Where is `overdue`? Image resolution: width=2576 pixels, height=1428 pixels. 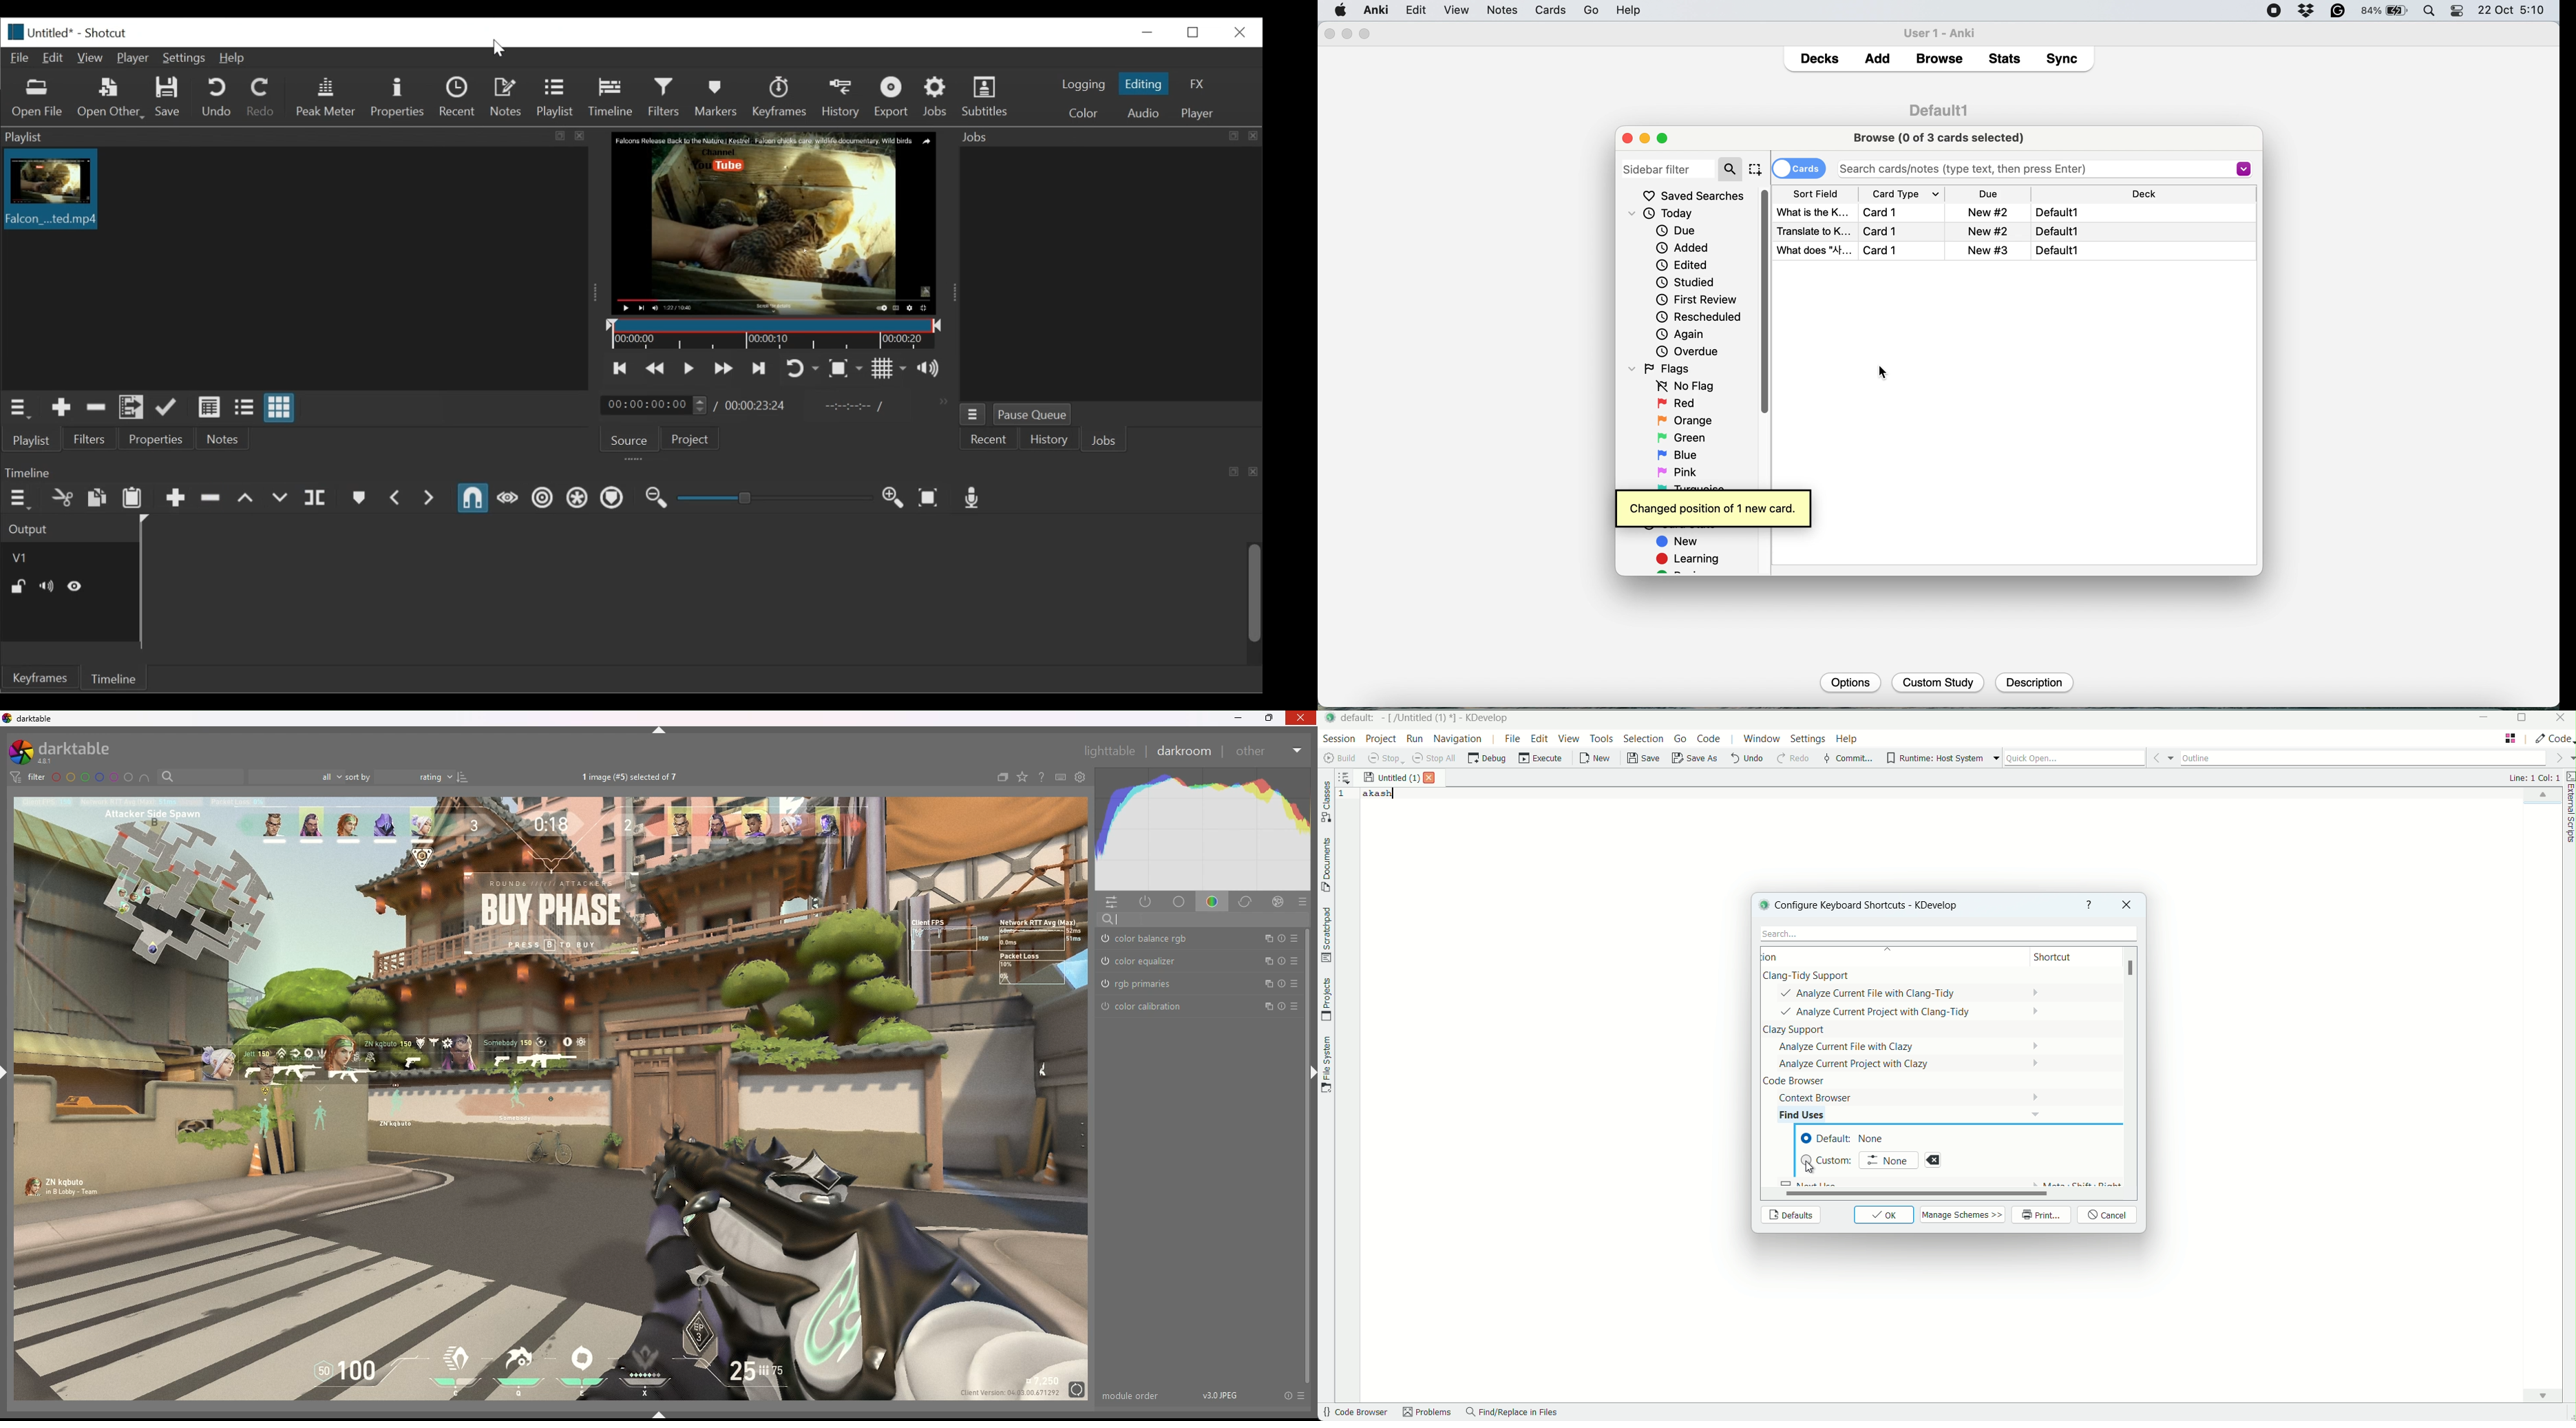 overdue is located at coordinates (1686, 351).